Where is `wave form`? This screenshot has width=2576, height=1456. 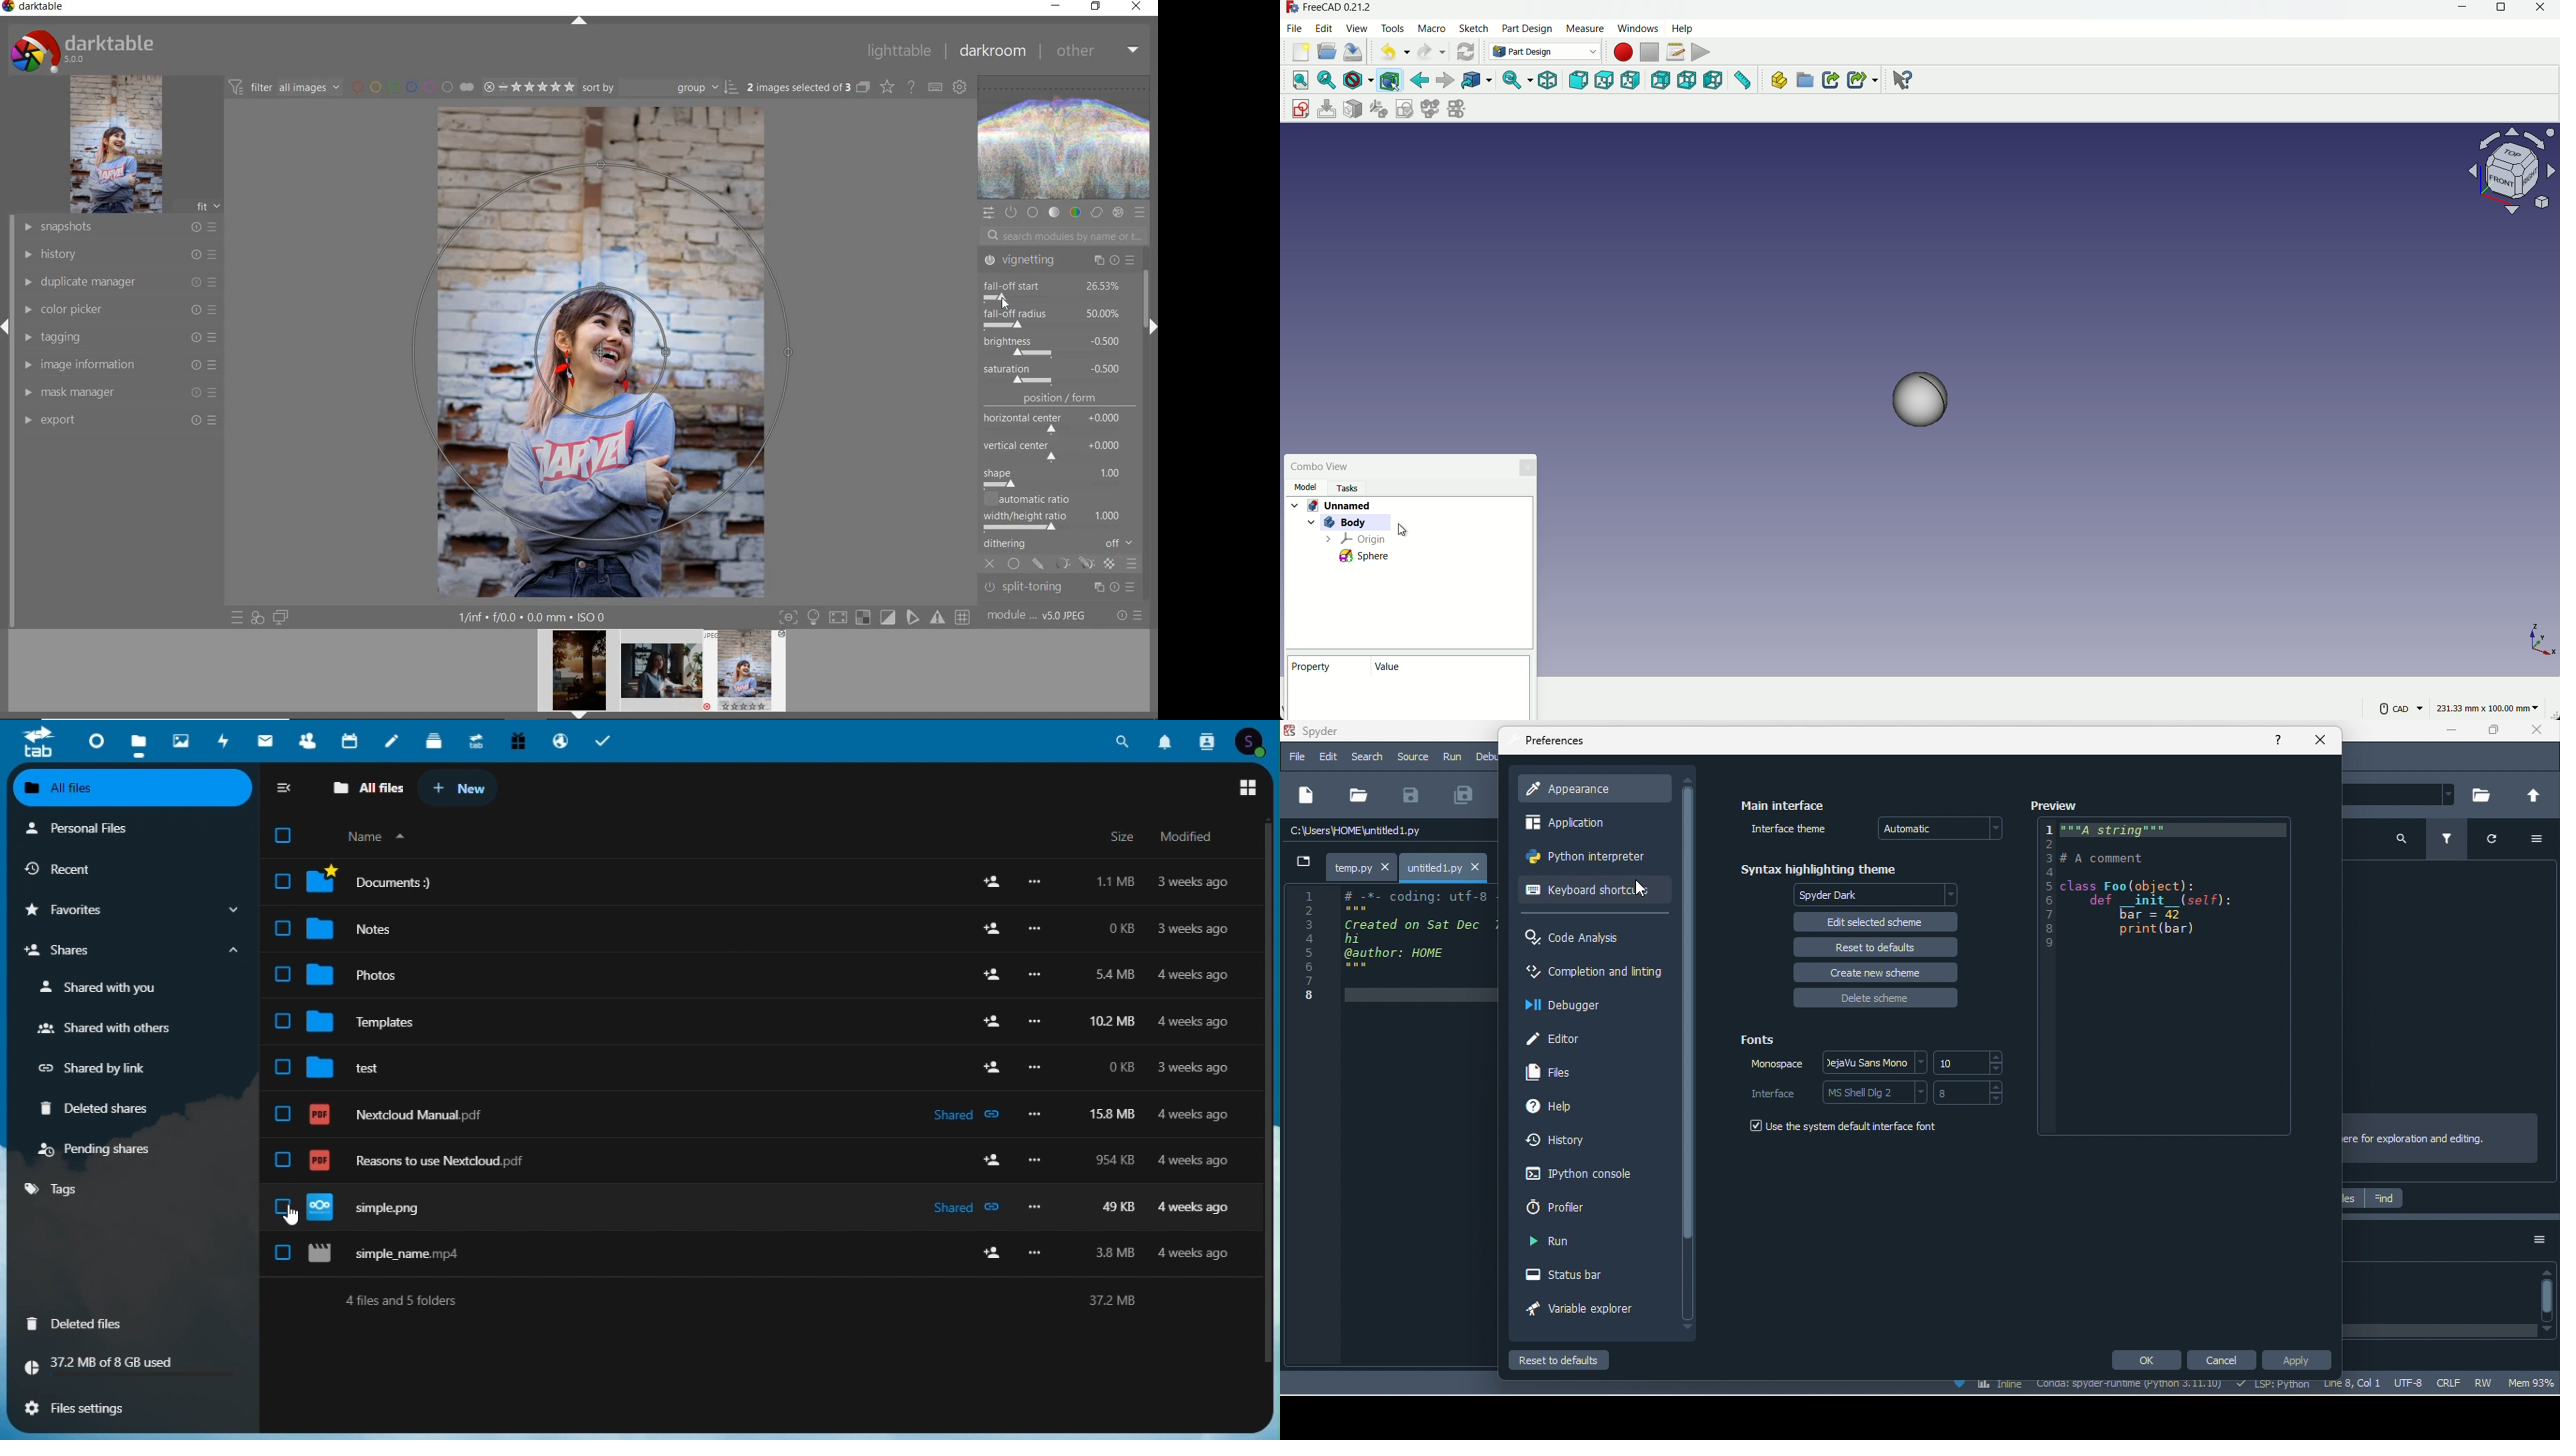 wave form is located at coordinates (1066, 139).